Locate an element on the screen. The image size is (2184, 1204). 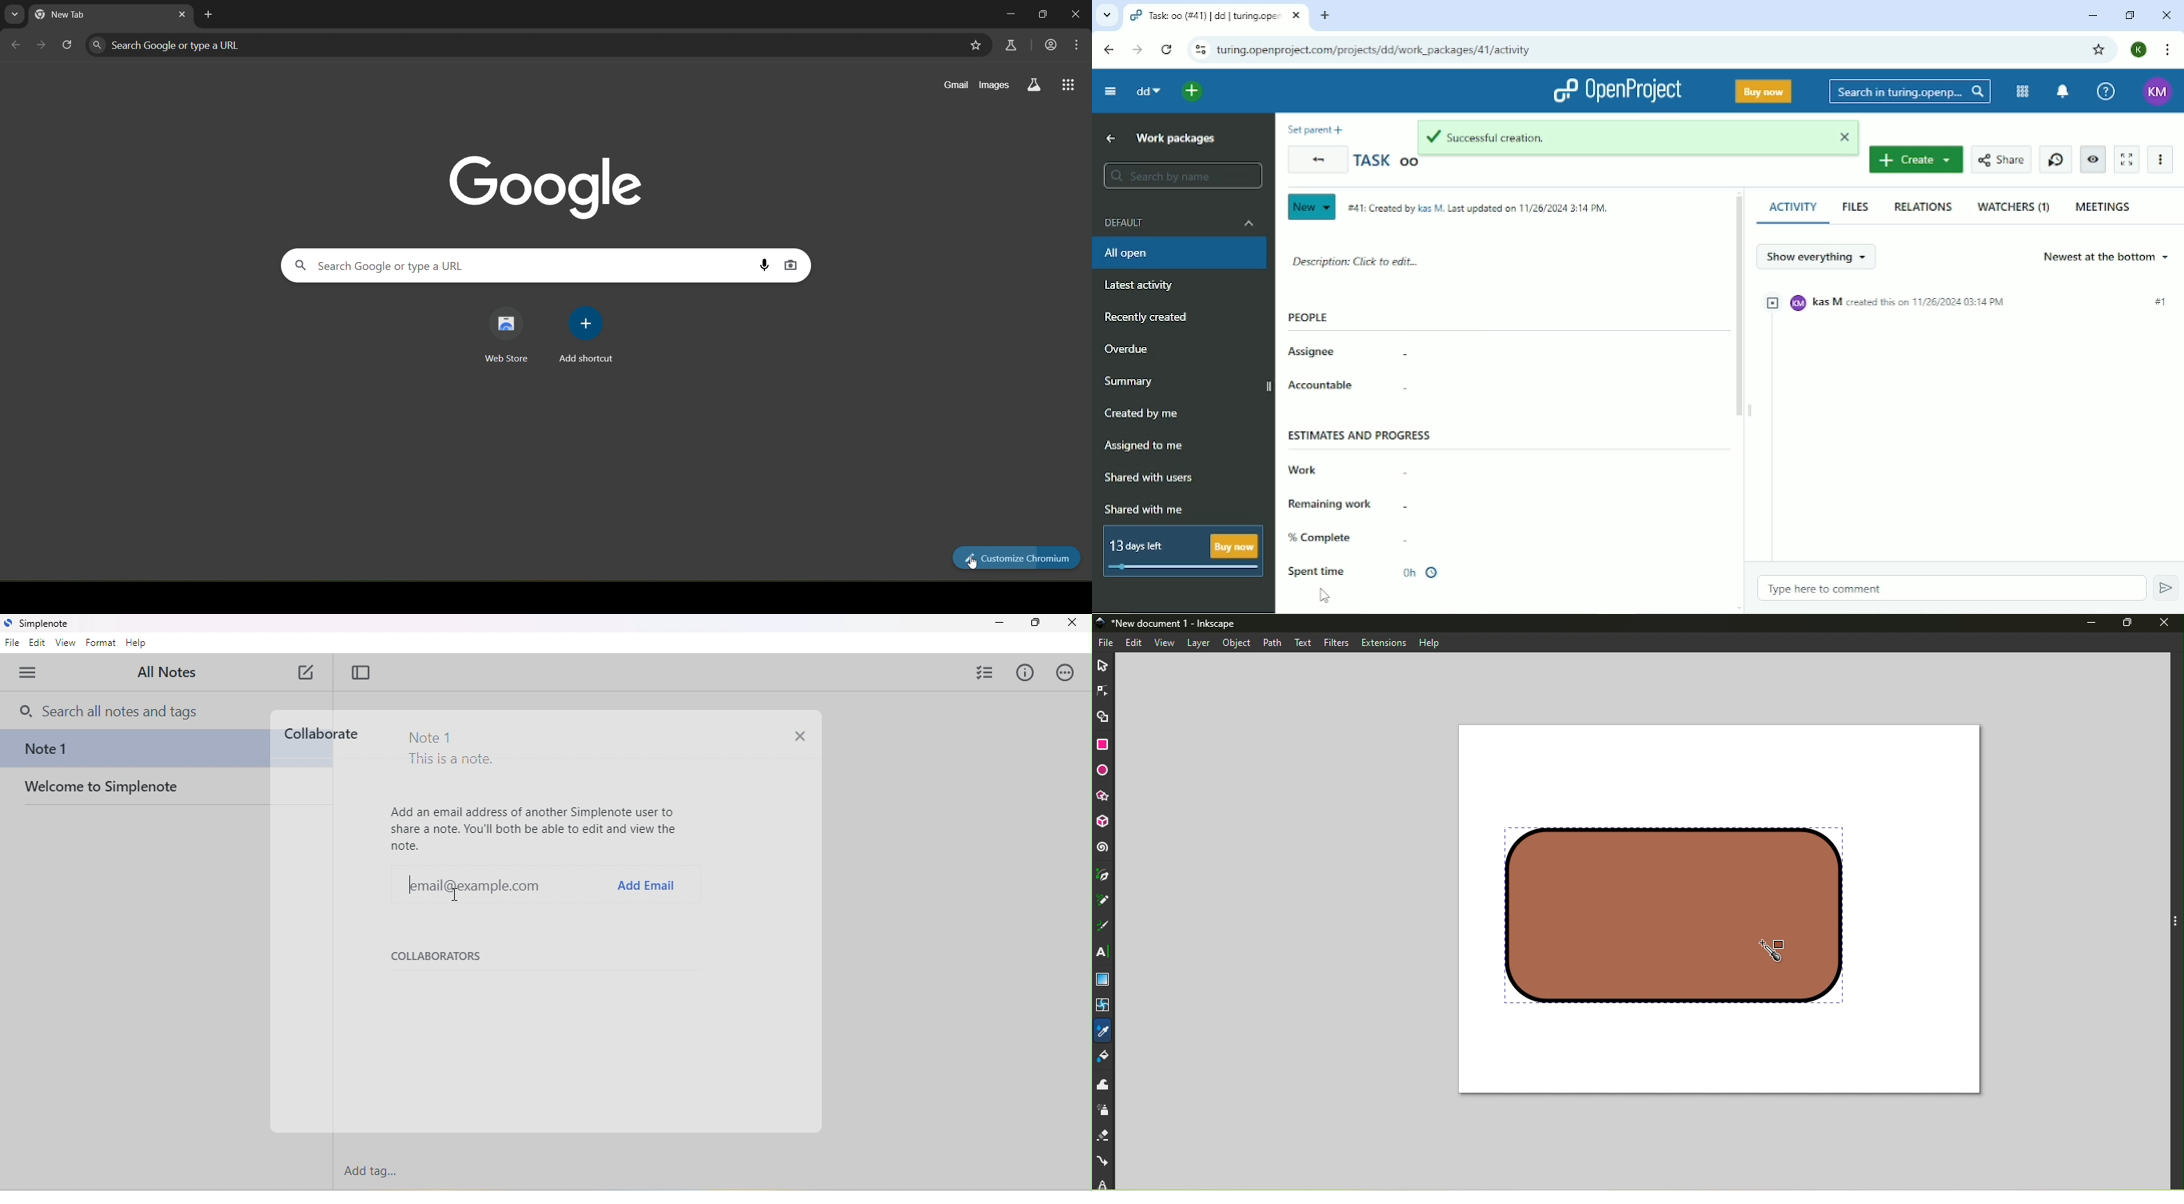
gmail is located at coordinates (957, 84).